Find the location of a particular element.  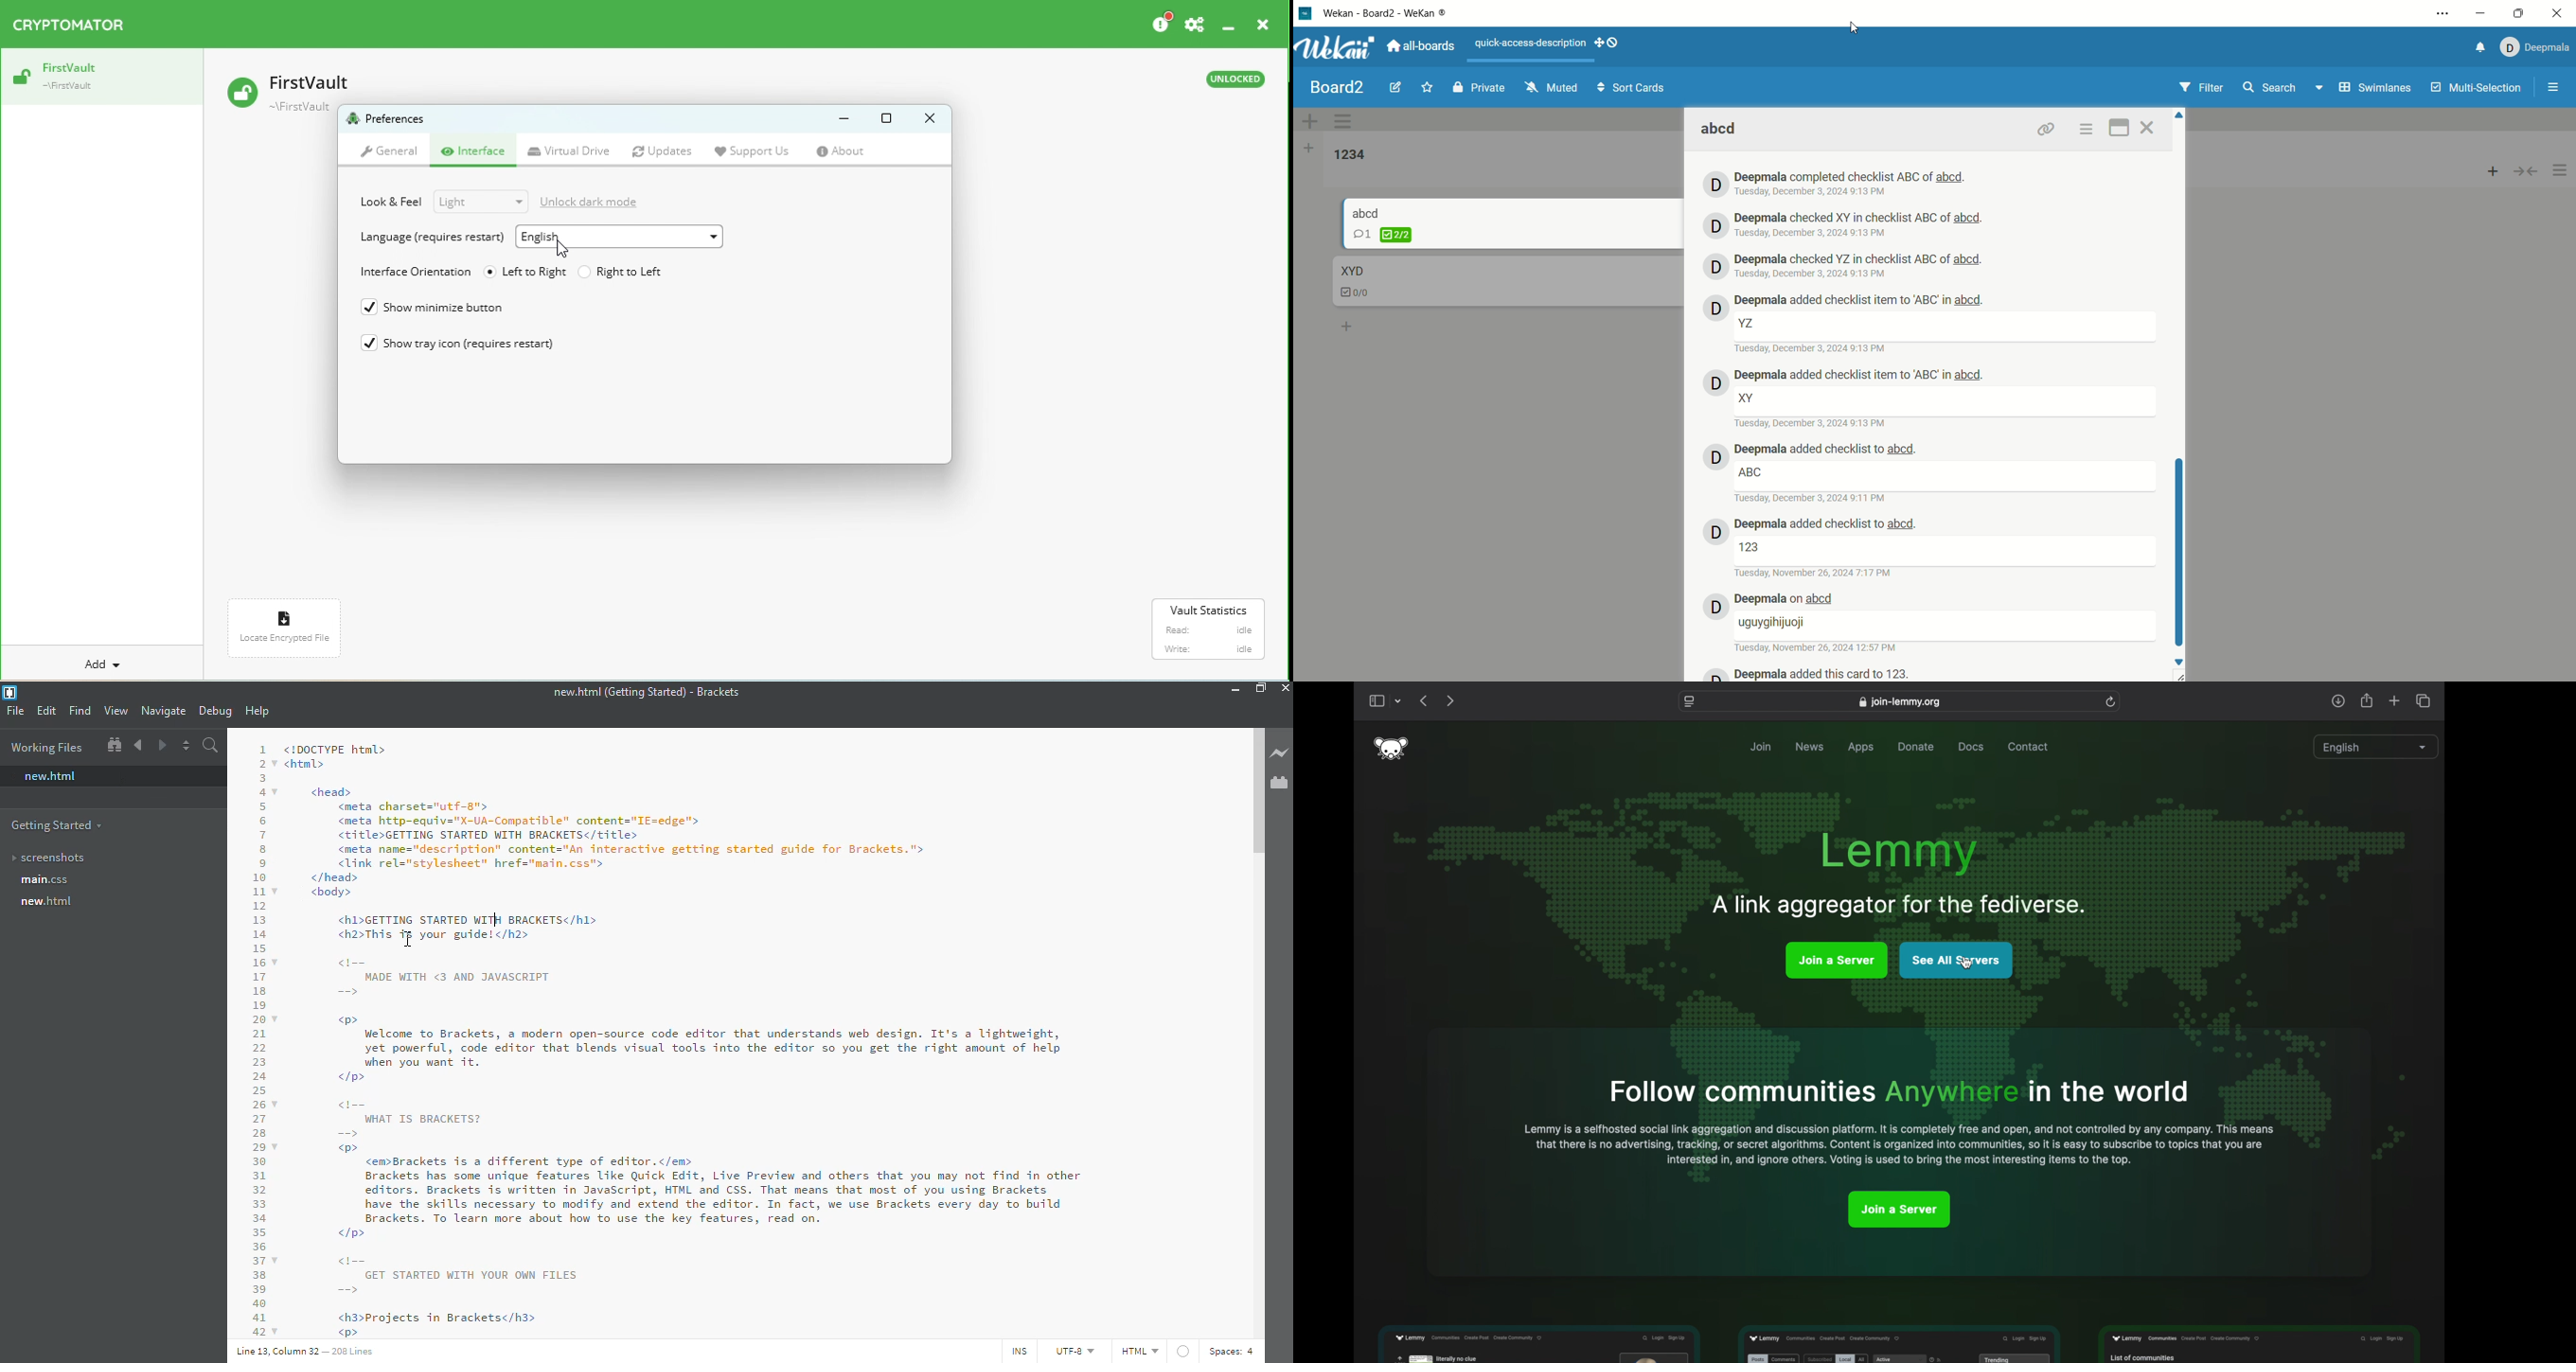

« new.htm!l (Getting Started) - Brackets is located at coordinates (647, 691).